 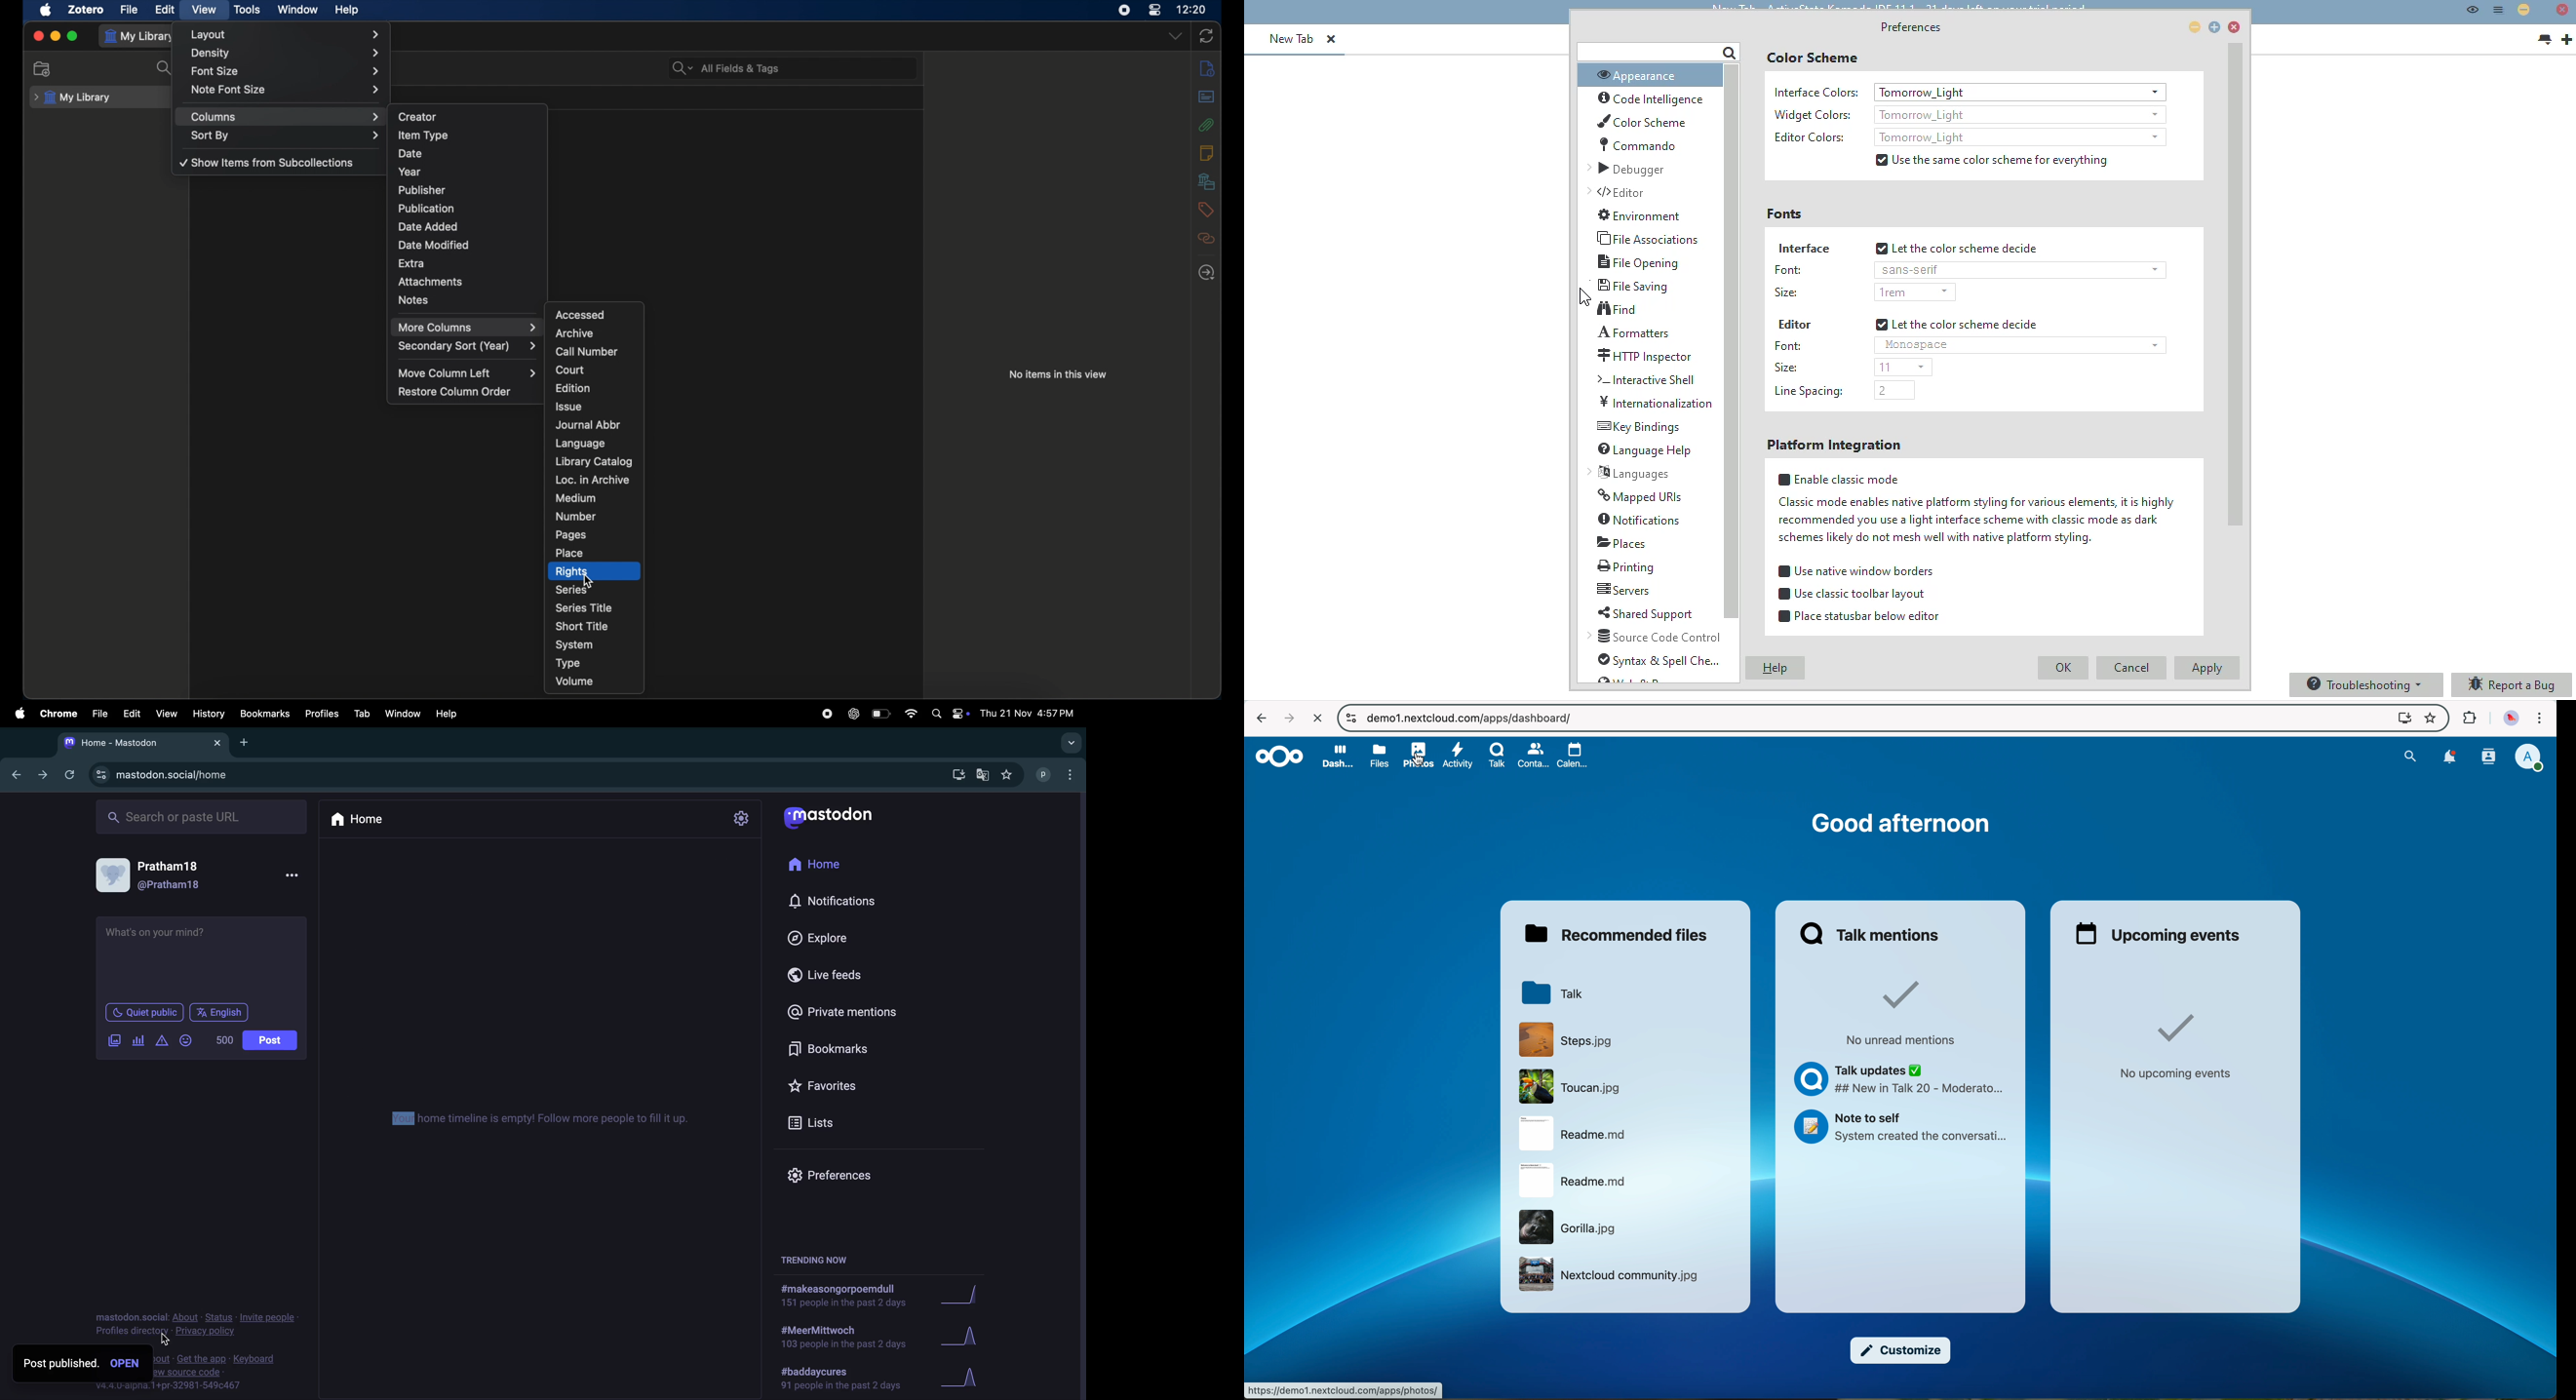 I want to click on new tab, so click(x=2567, y=40).